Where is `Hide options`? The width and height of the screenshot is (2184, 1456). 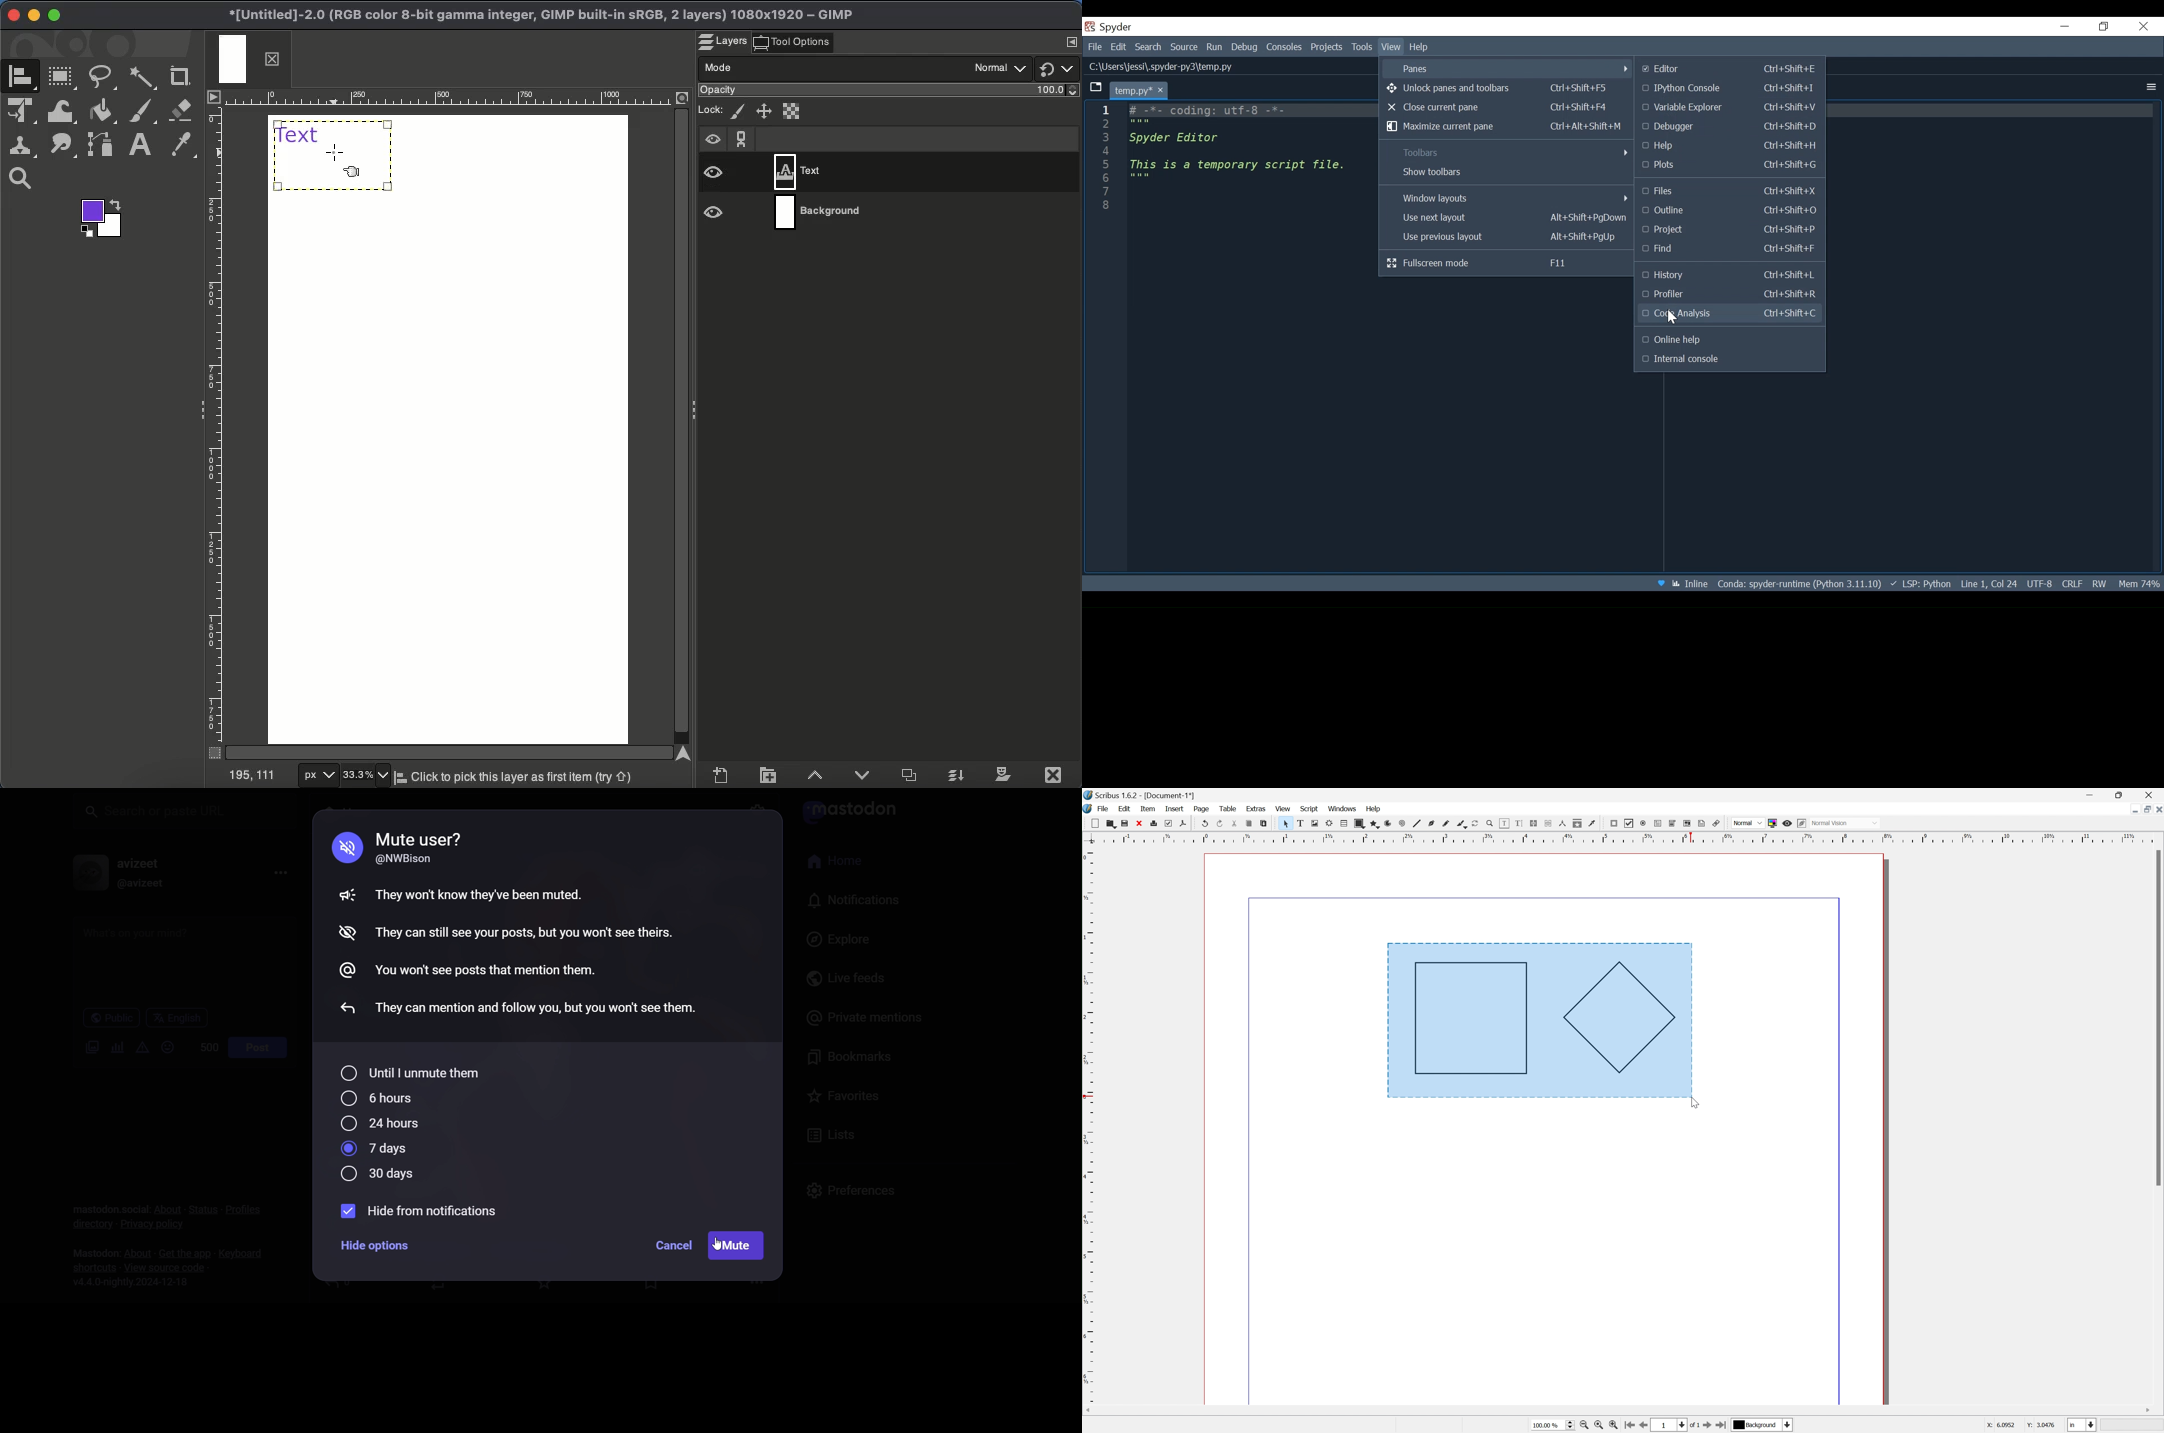 Hide options is located at coordinates (379, 1246).